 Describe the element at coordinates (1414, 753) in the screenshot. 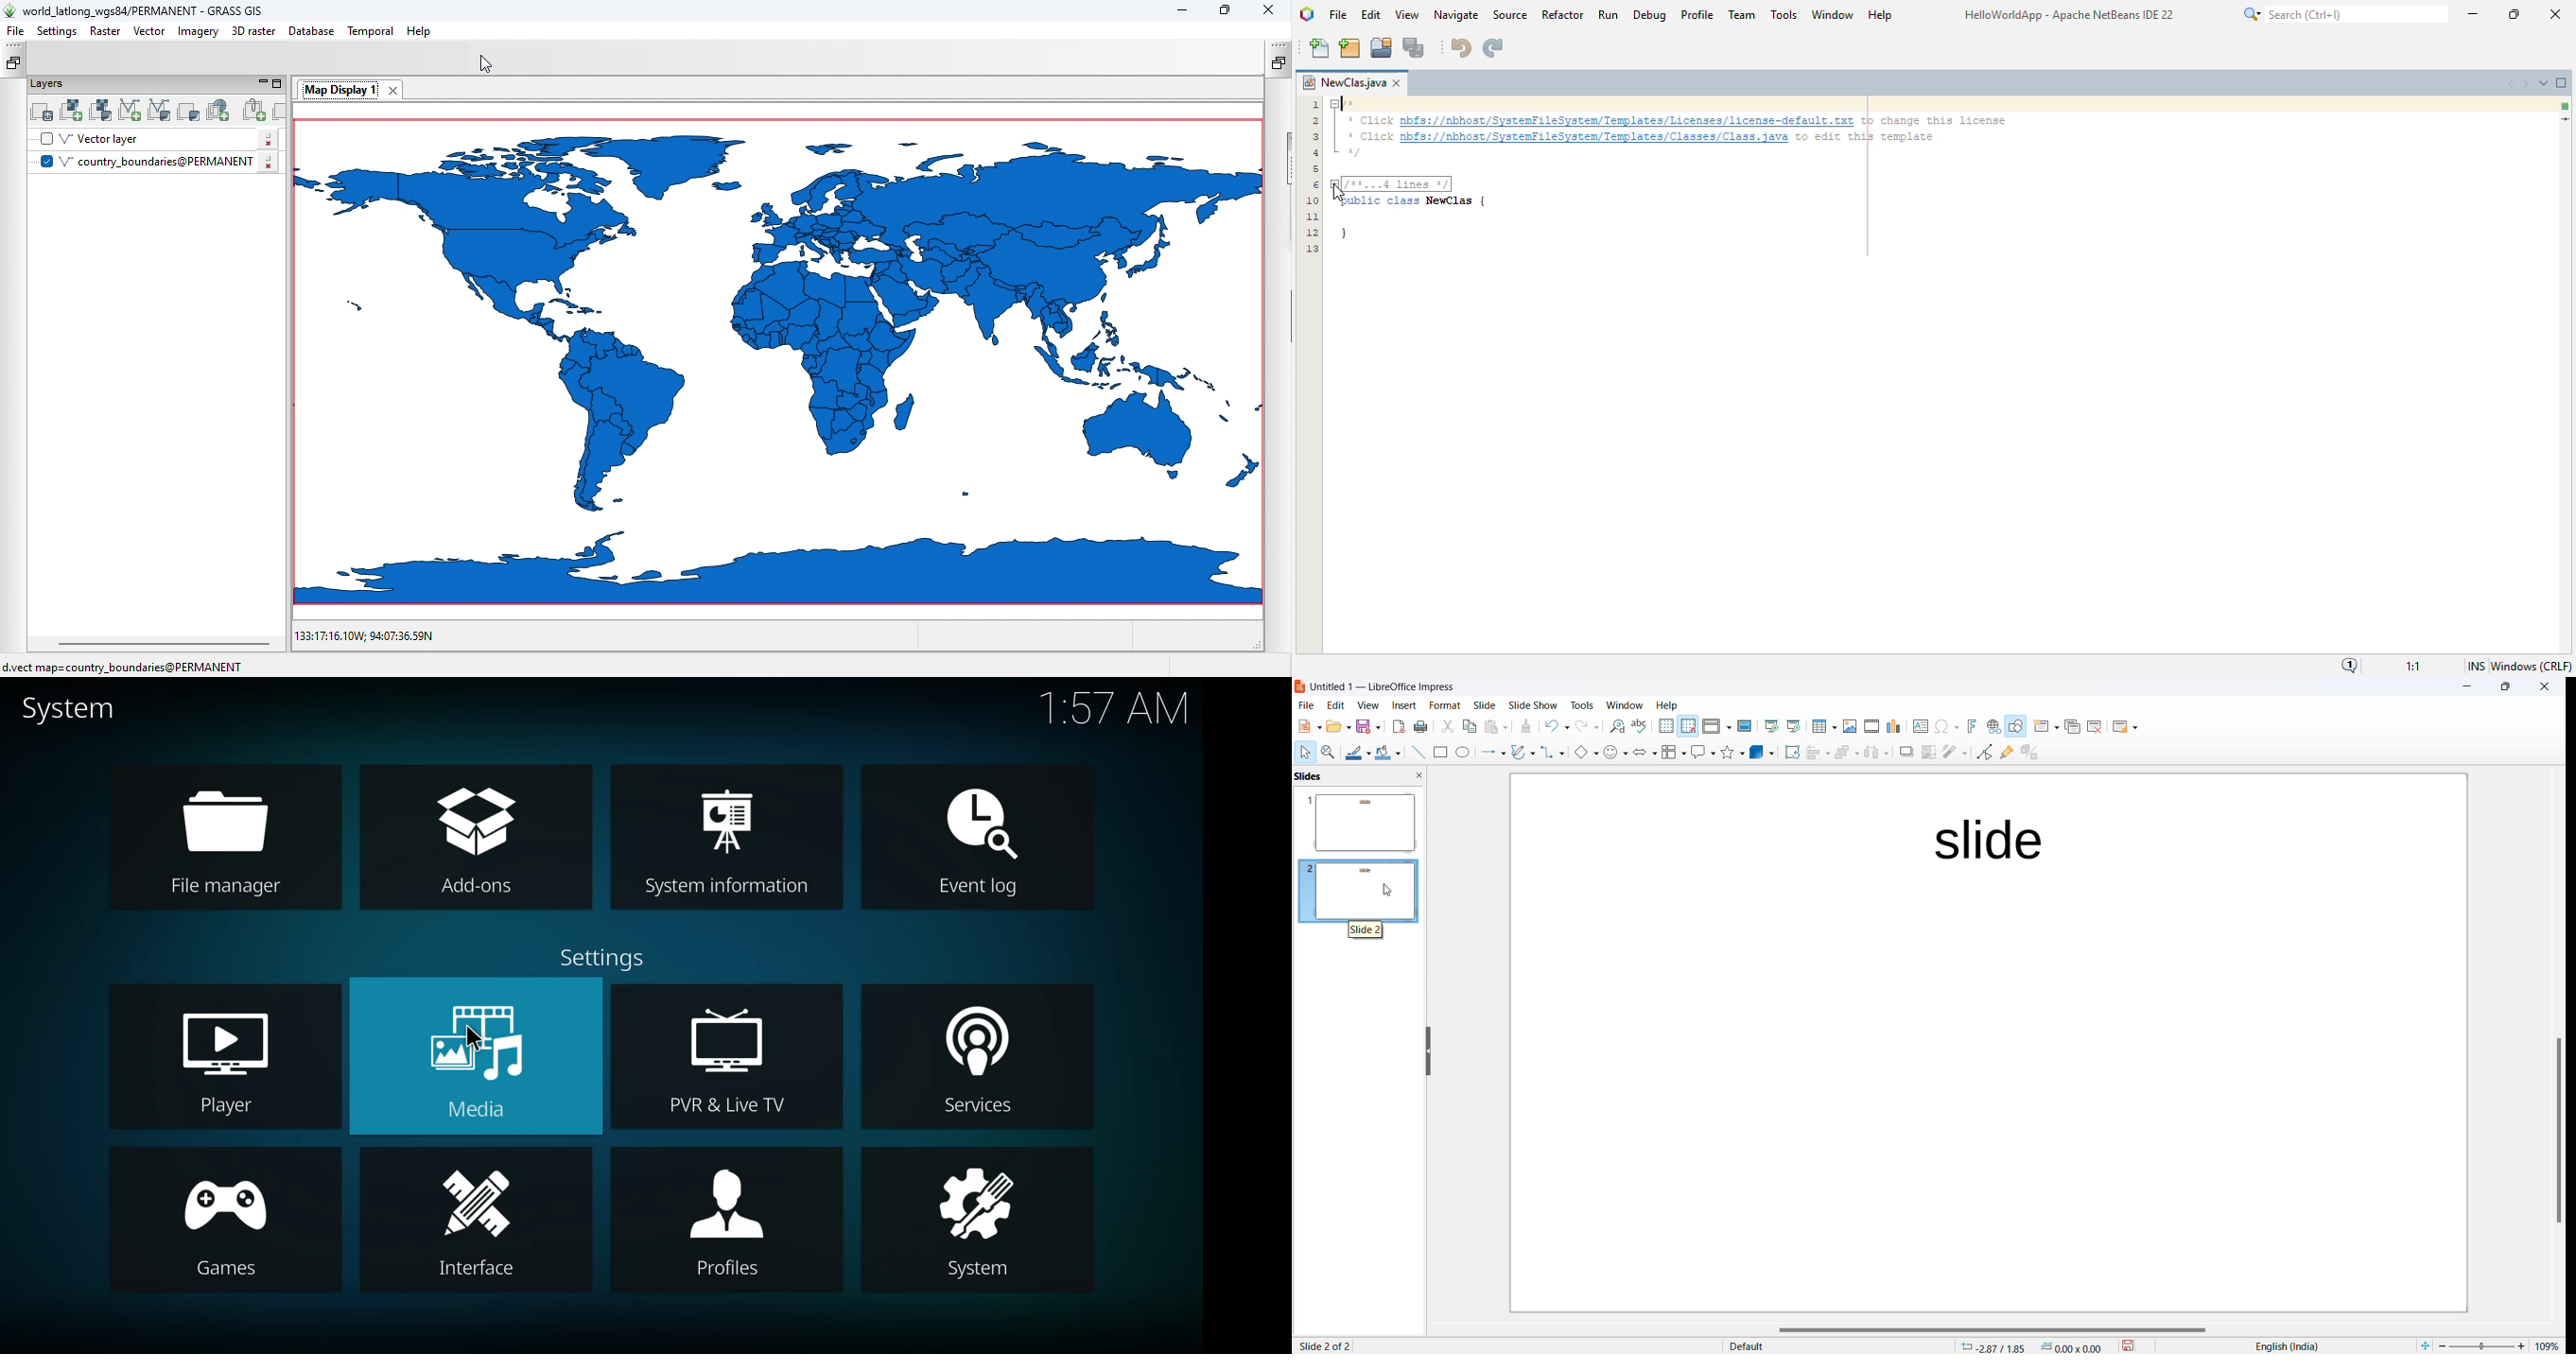

I see `Line` at that location.